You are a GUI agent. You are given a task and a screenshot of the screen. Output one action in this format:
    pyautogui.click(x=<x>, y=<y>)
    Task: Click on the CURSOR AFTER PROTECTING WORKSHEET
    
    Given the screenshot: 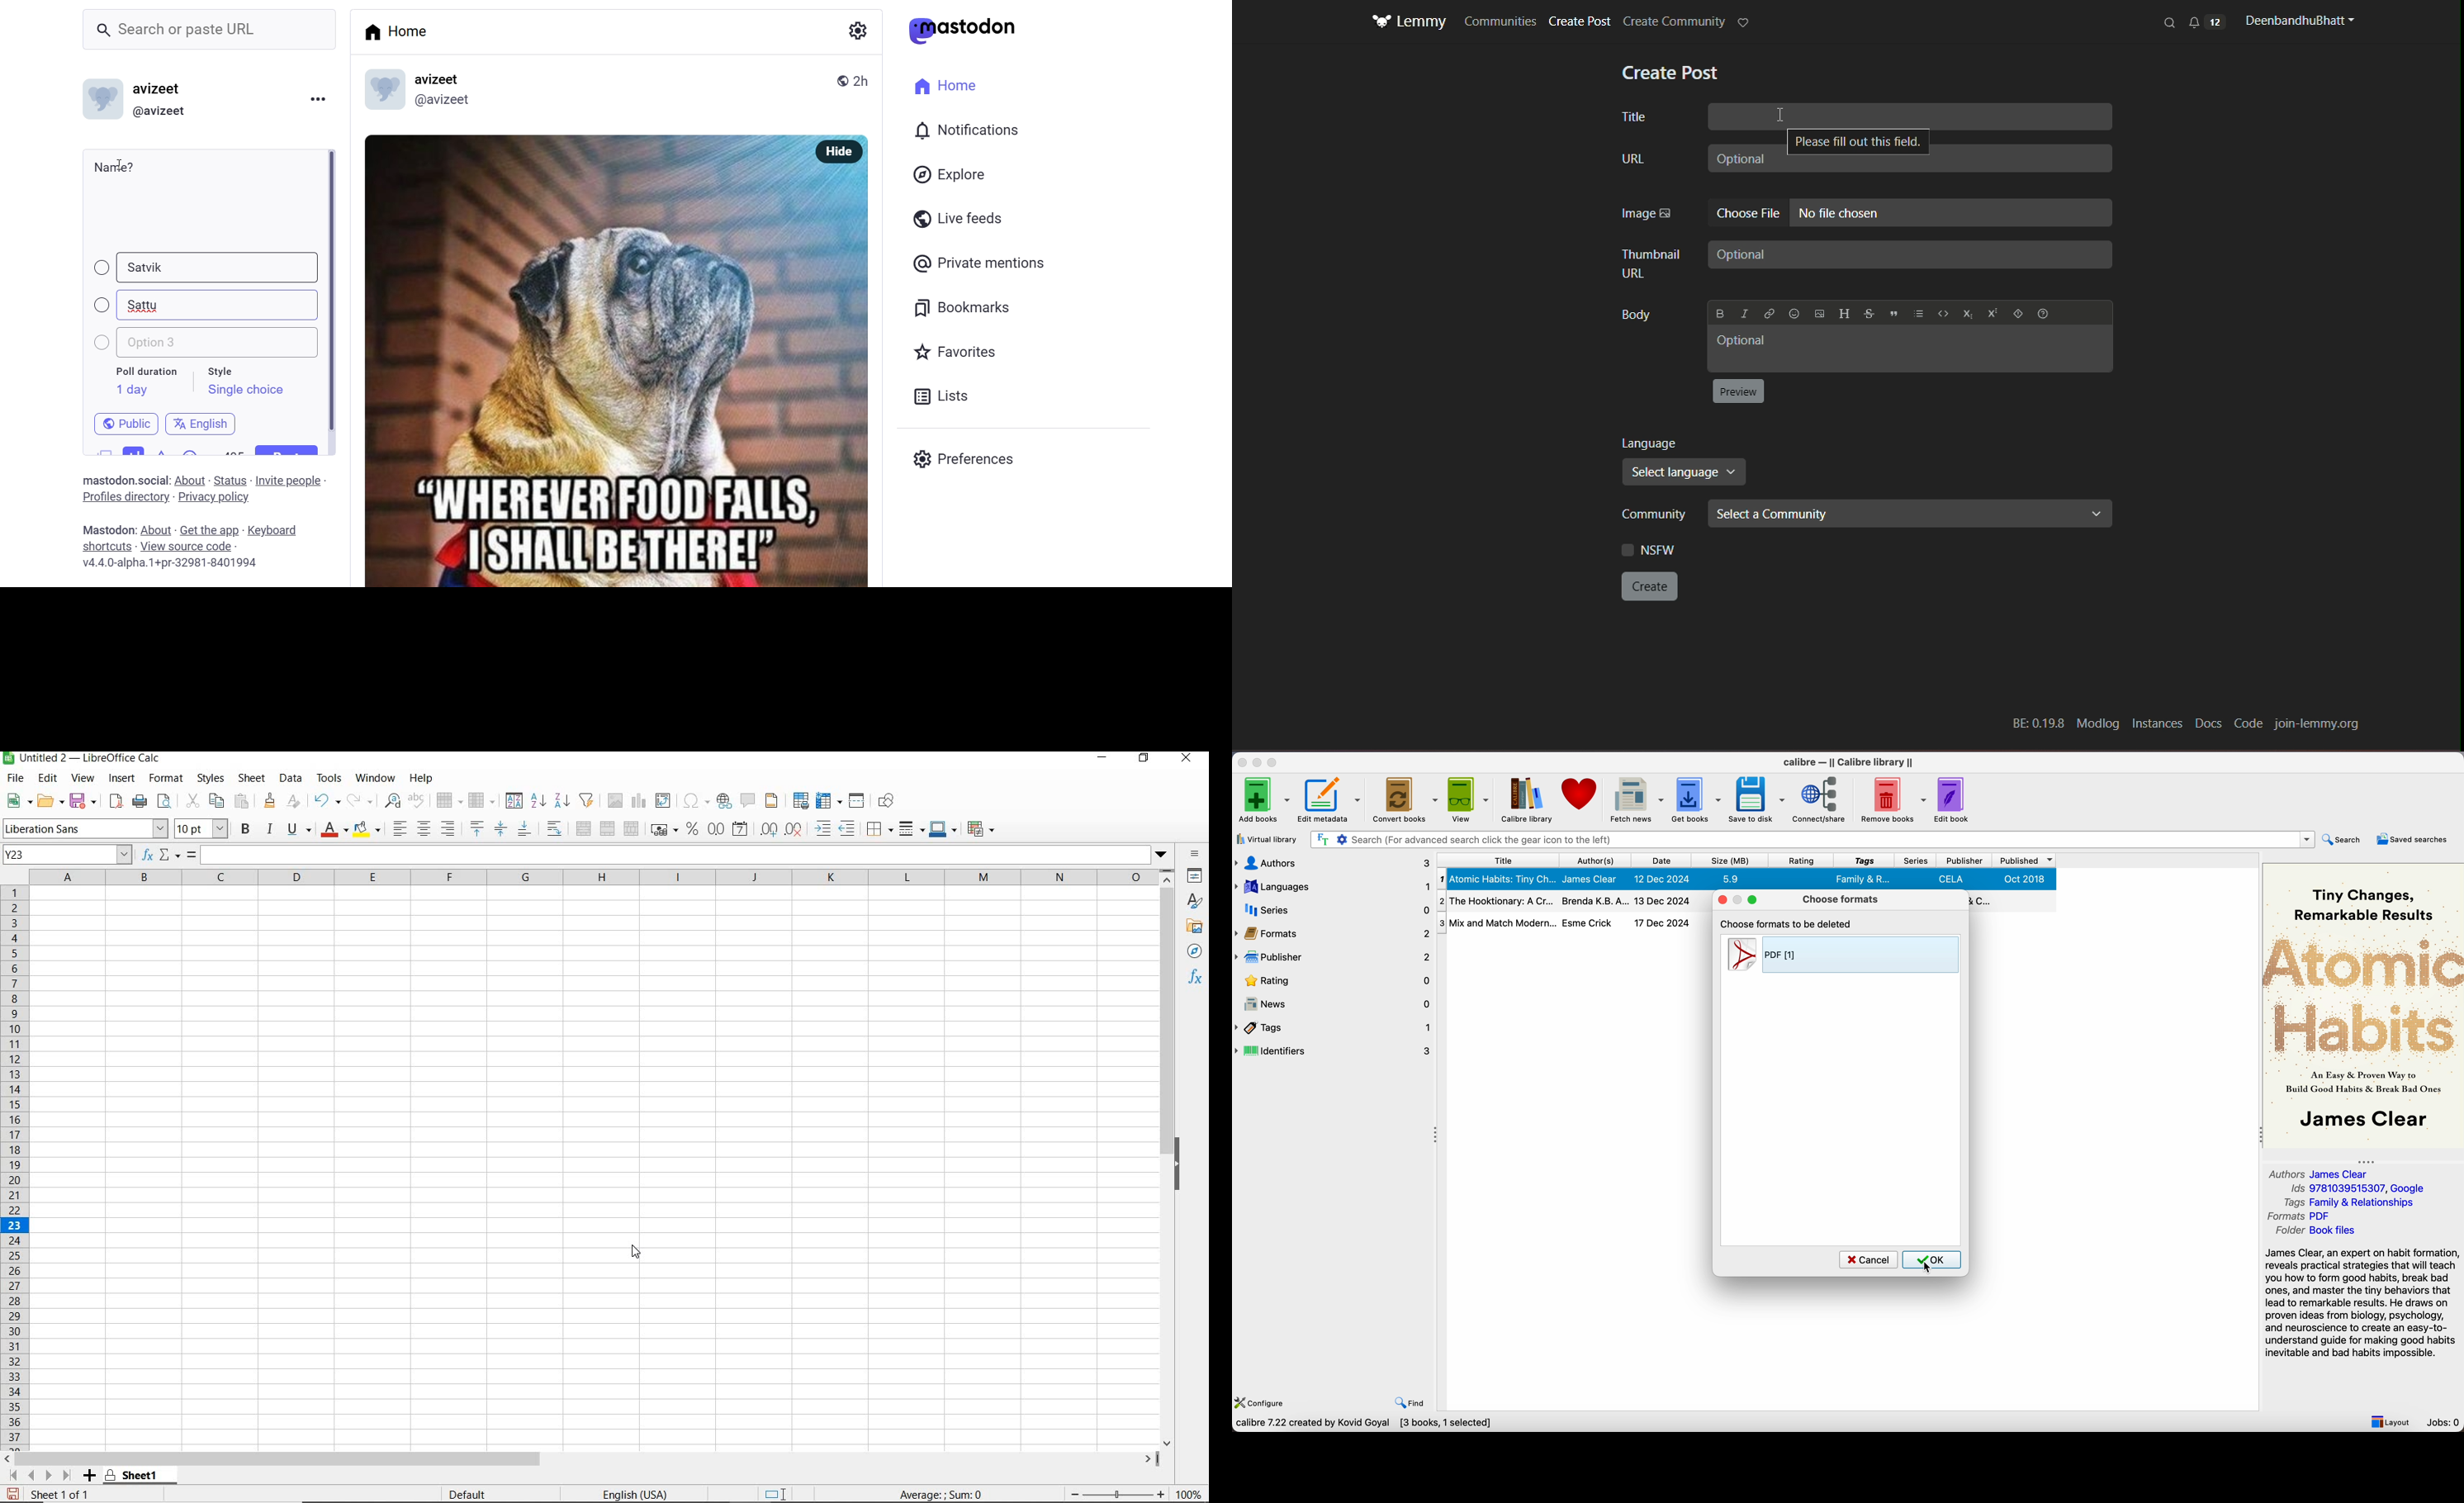 What is the action you would take?
    pyautogui.click(x=643, y=1255)
    